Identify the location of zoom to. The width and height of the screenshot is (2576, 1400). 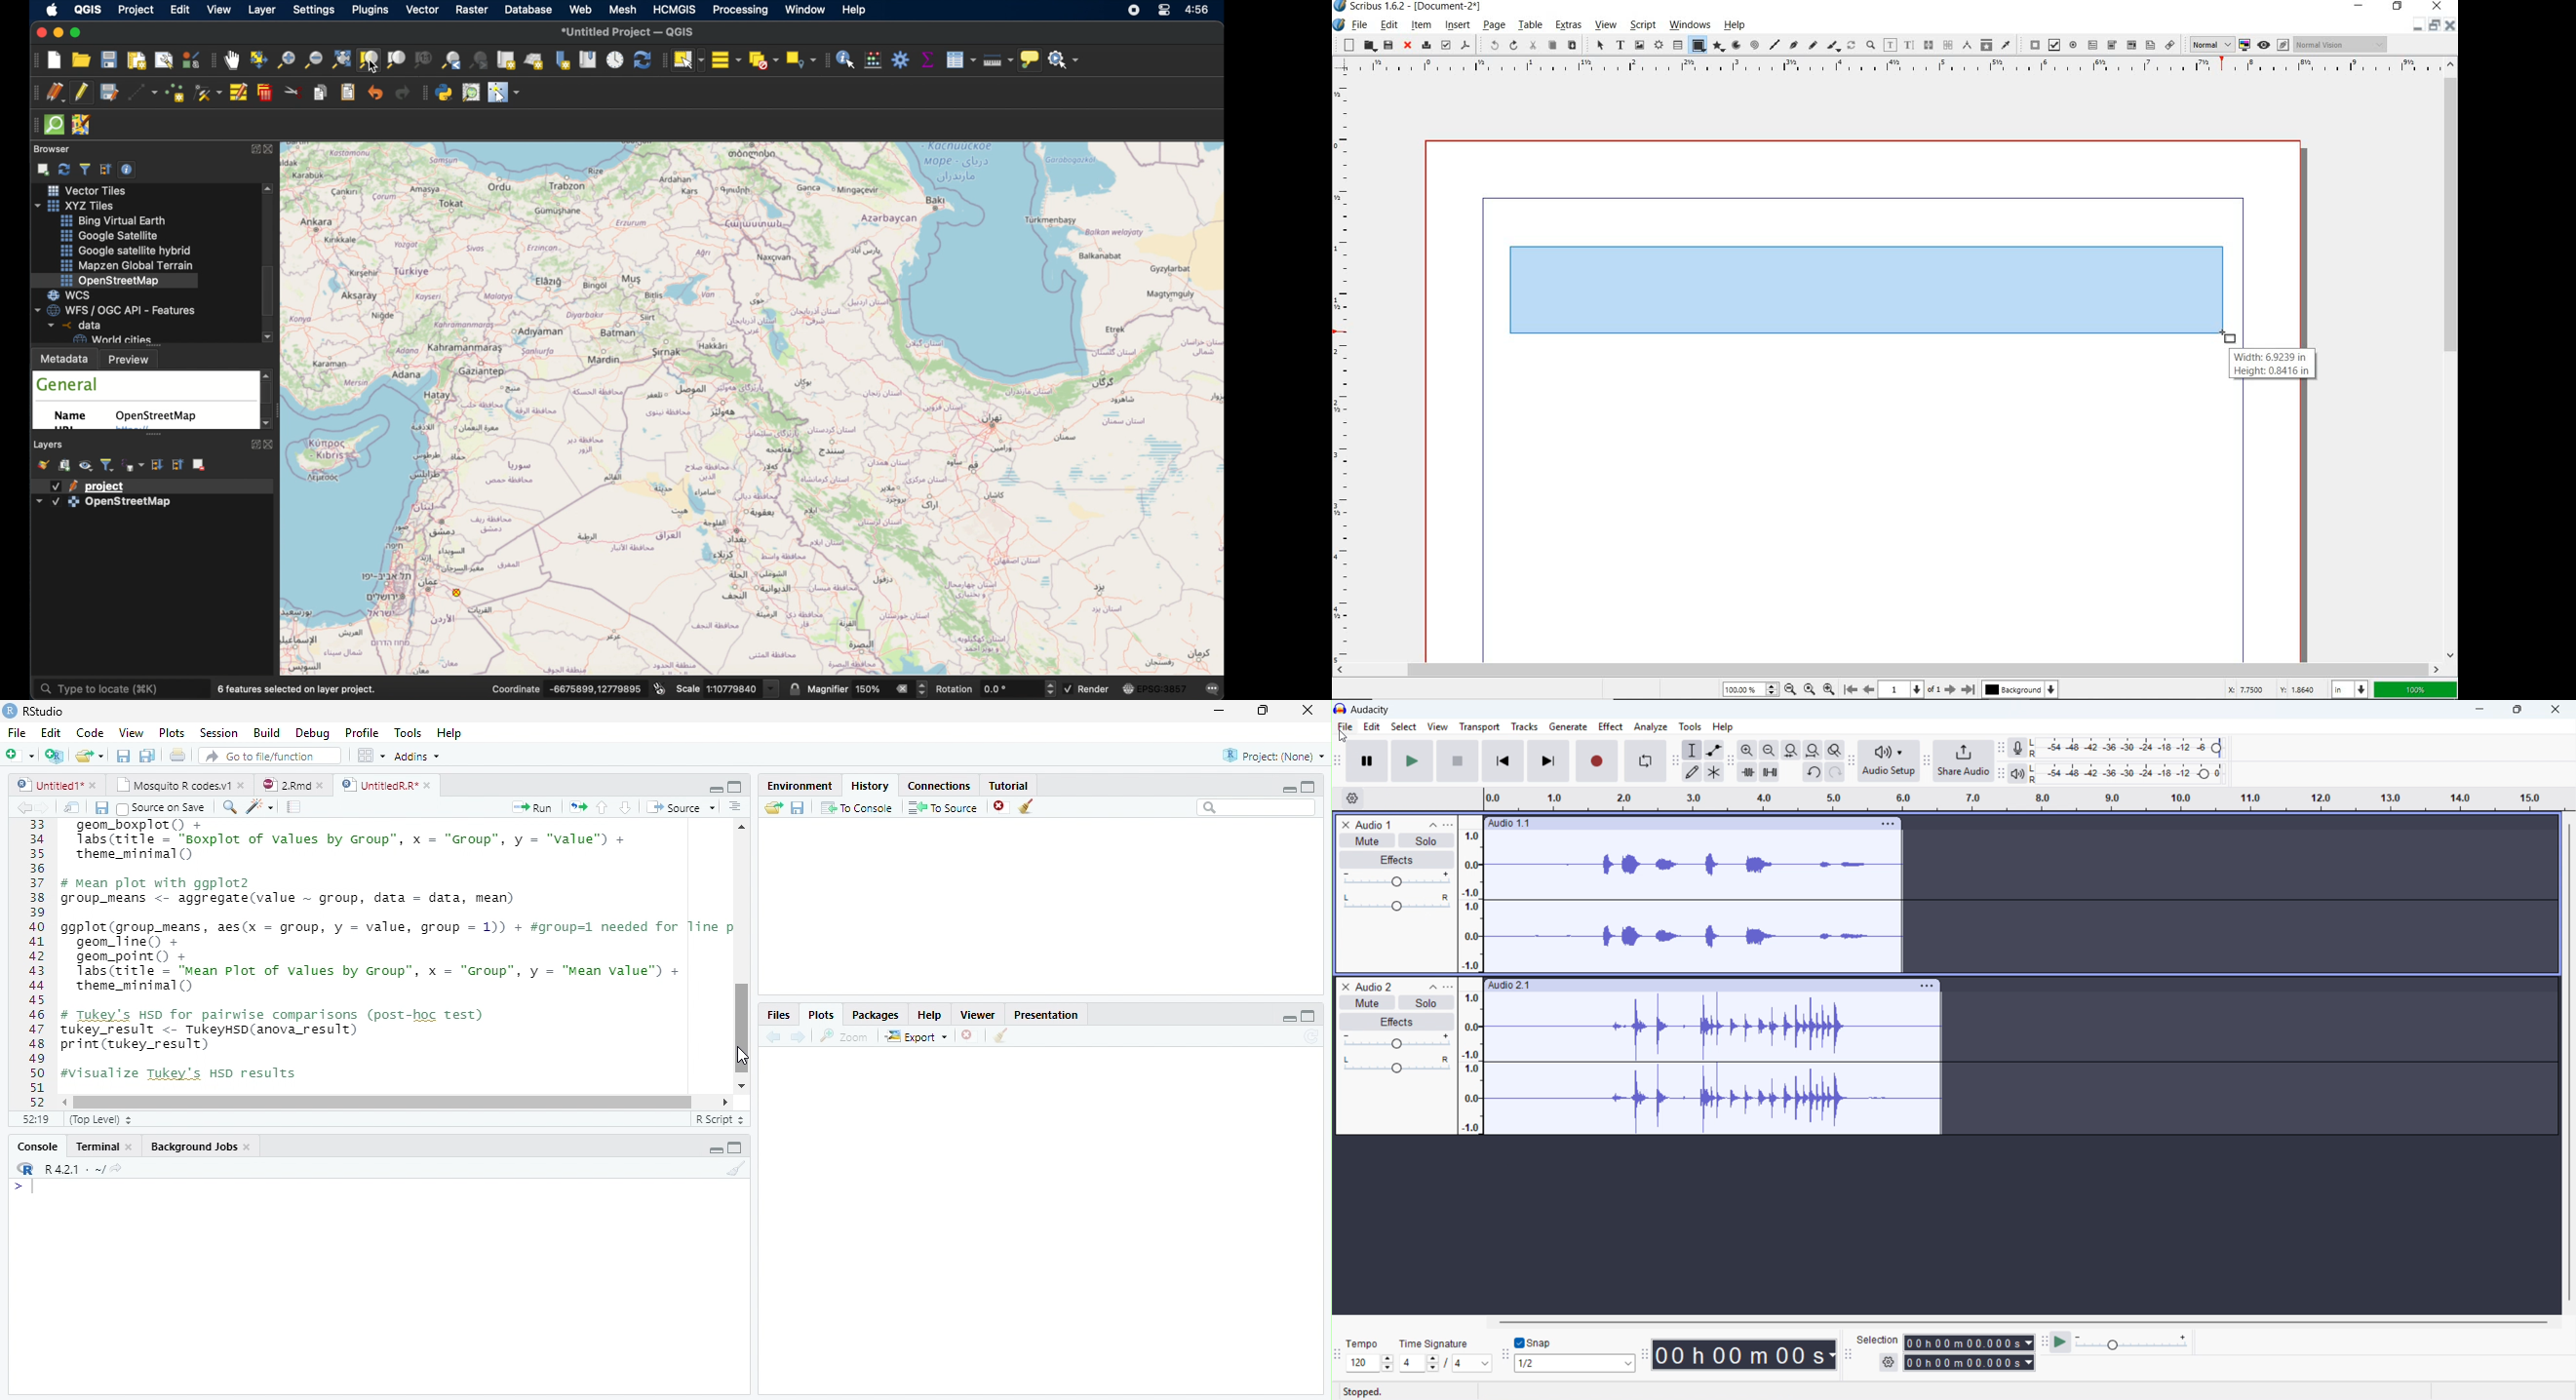
(1811, 689).